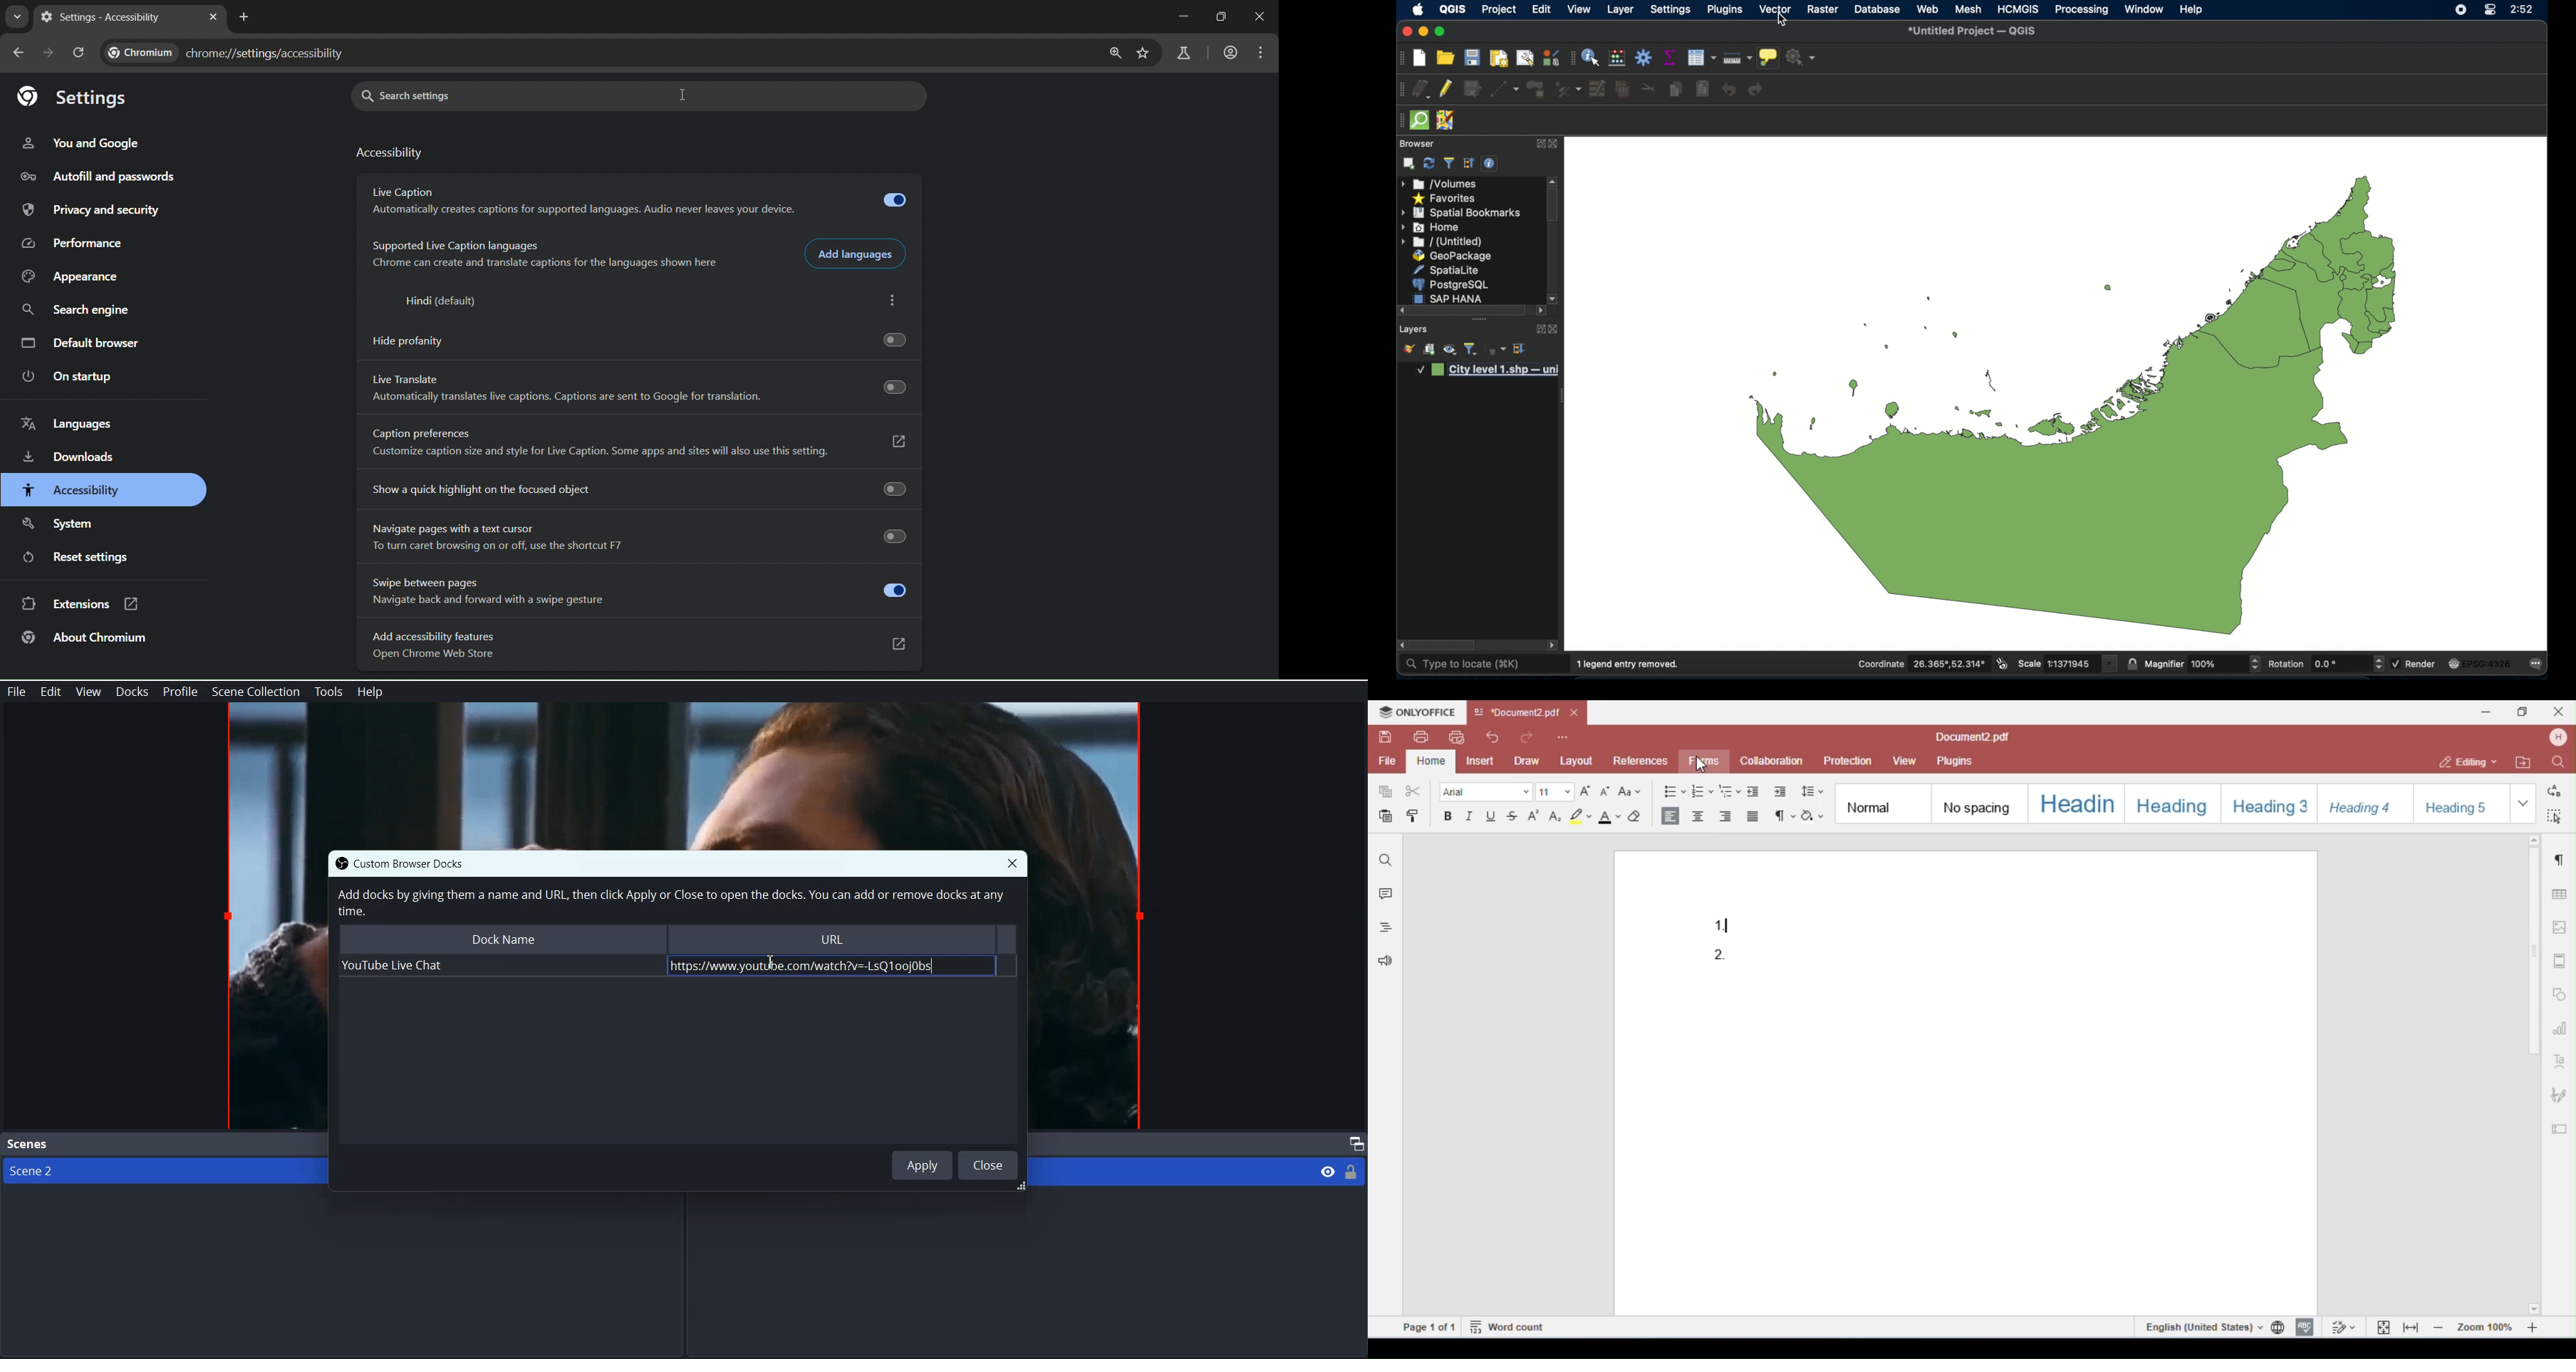  I want to click on fileter legend by expression, so click(1496, 350).